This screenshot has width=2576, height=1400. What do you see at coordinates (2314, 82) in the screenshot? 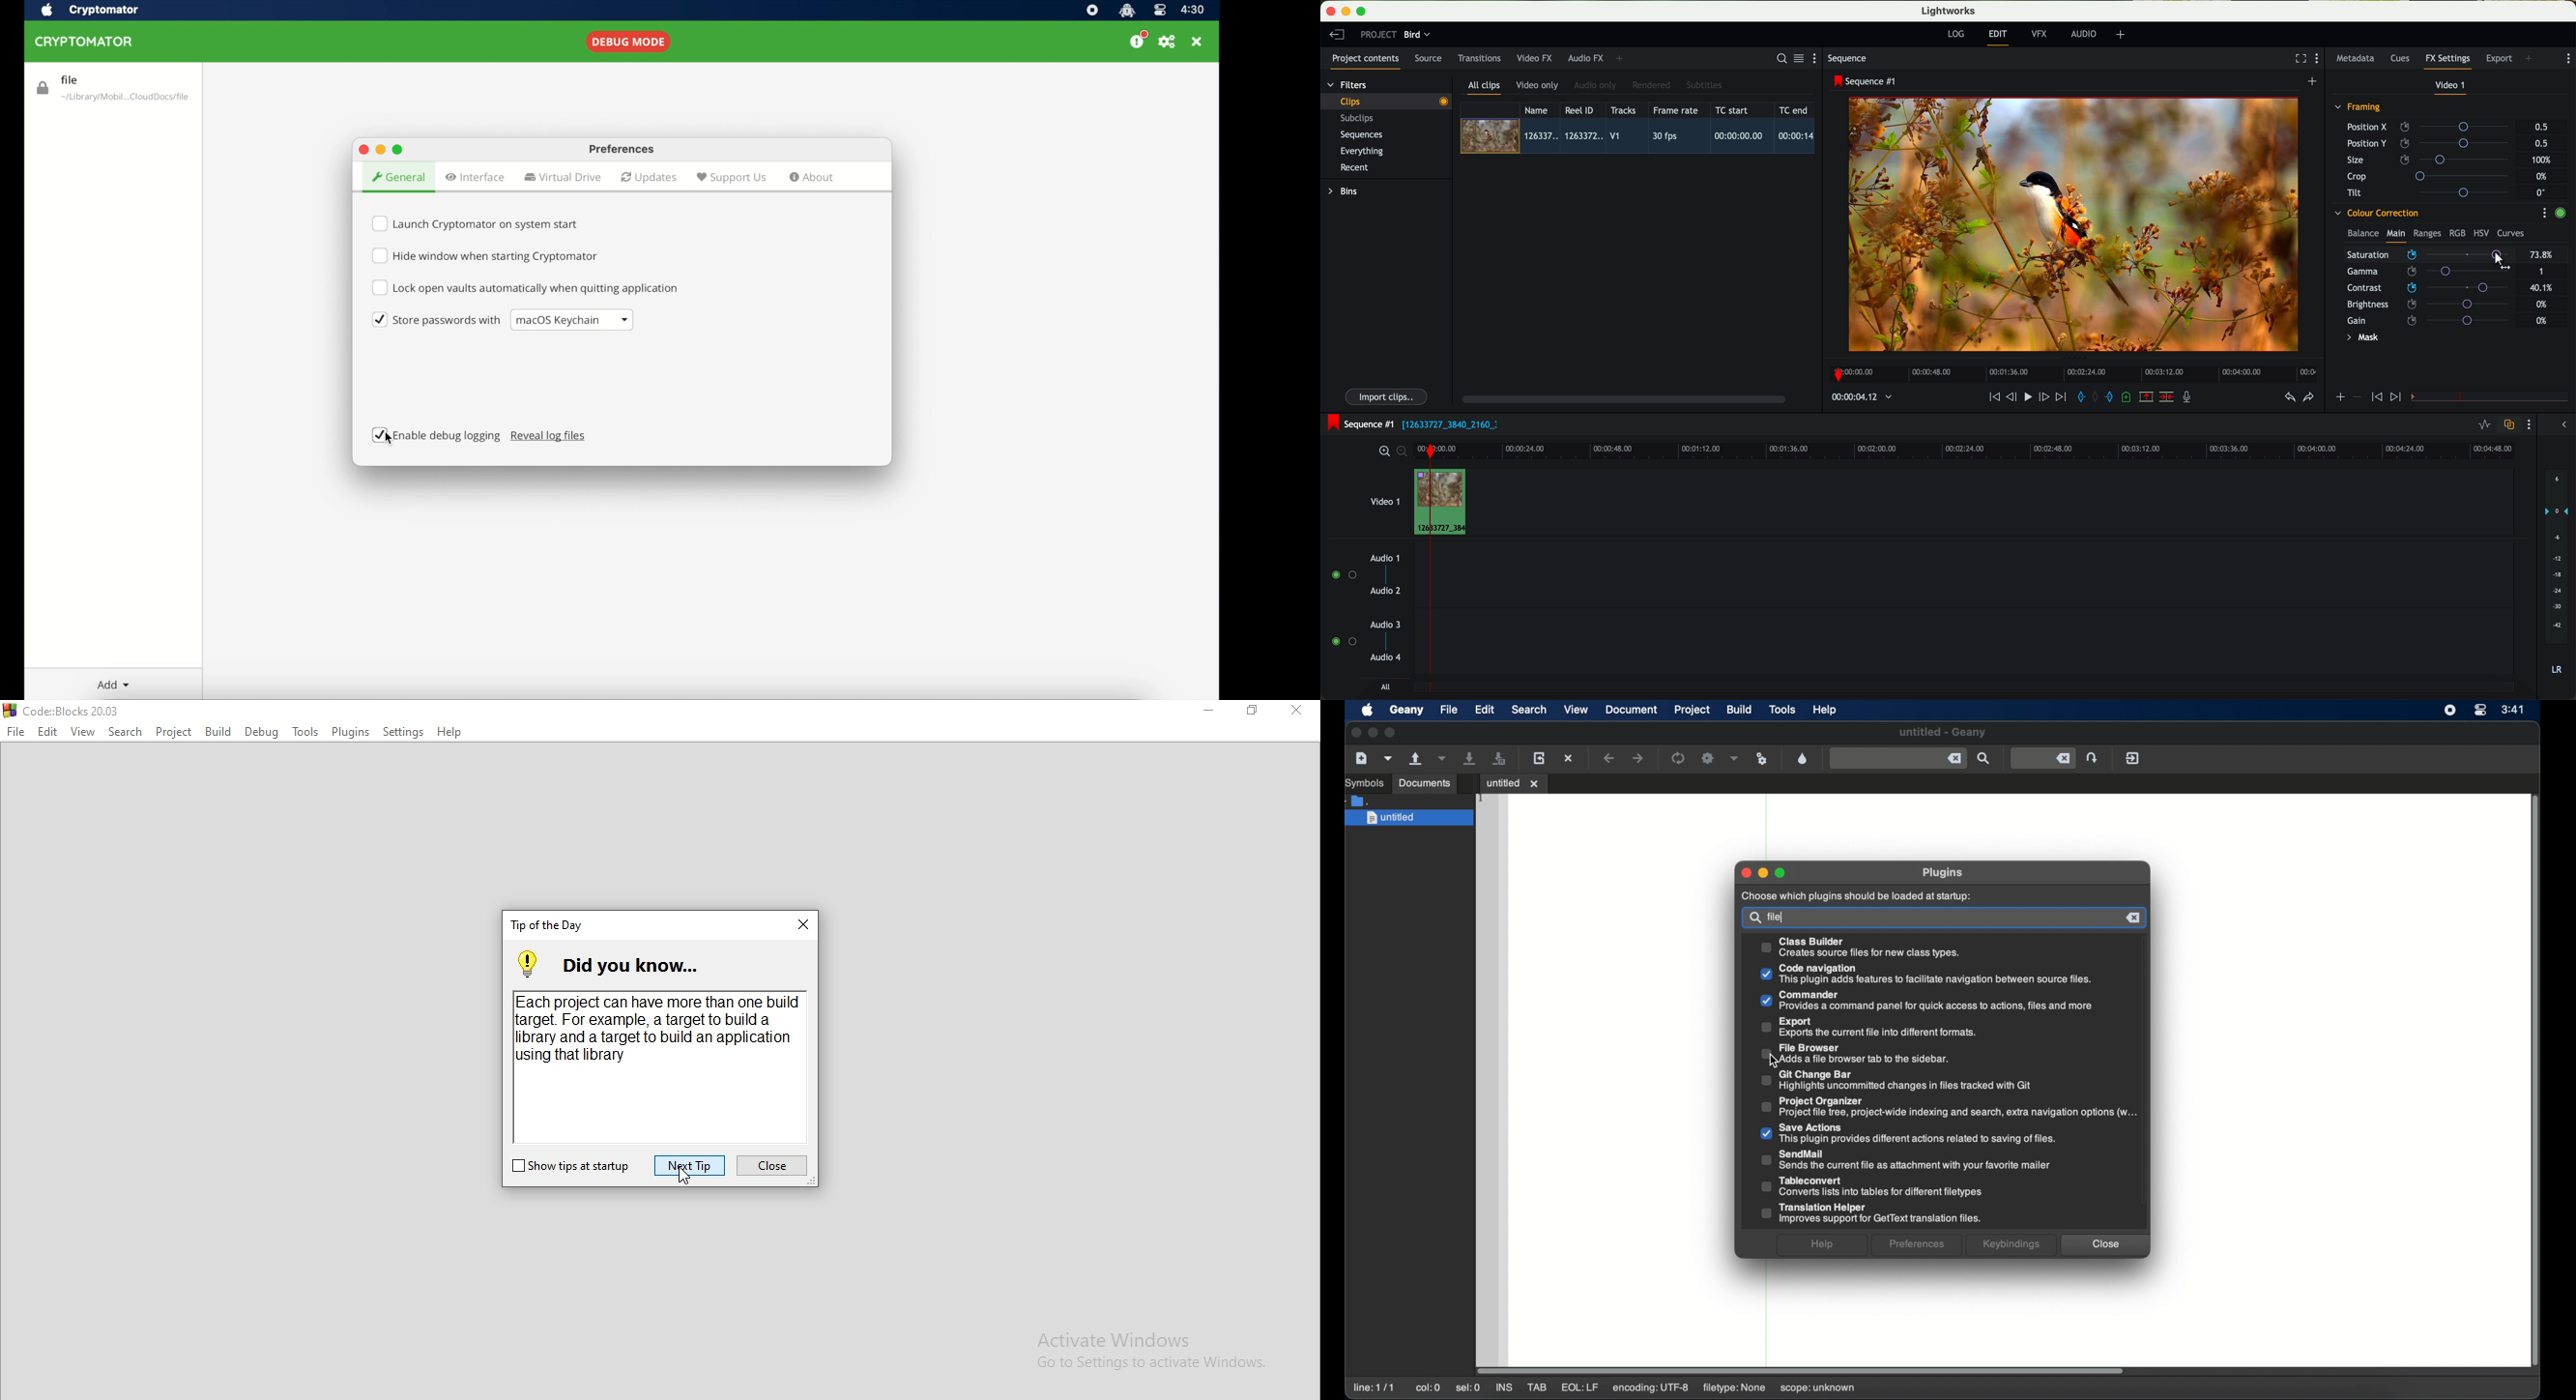
I see `create a new sequence` at bounding box center [2314, 82].